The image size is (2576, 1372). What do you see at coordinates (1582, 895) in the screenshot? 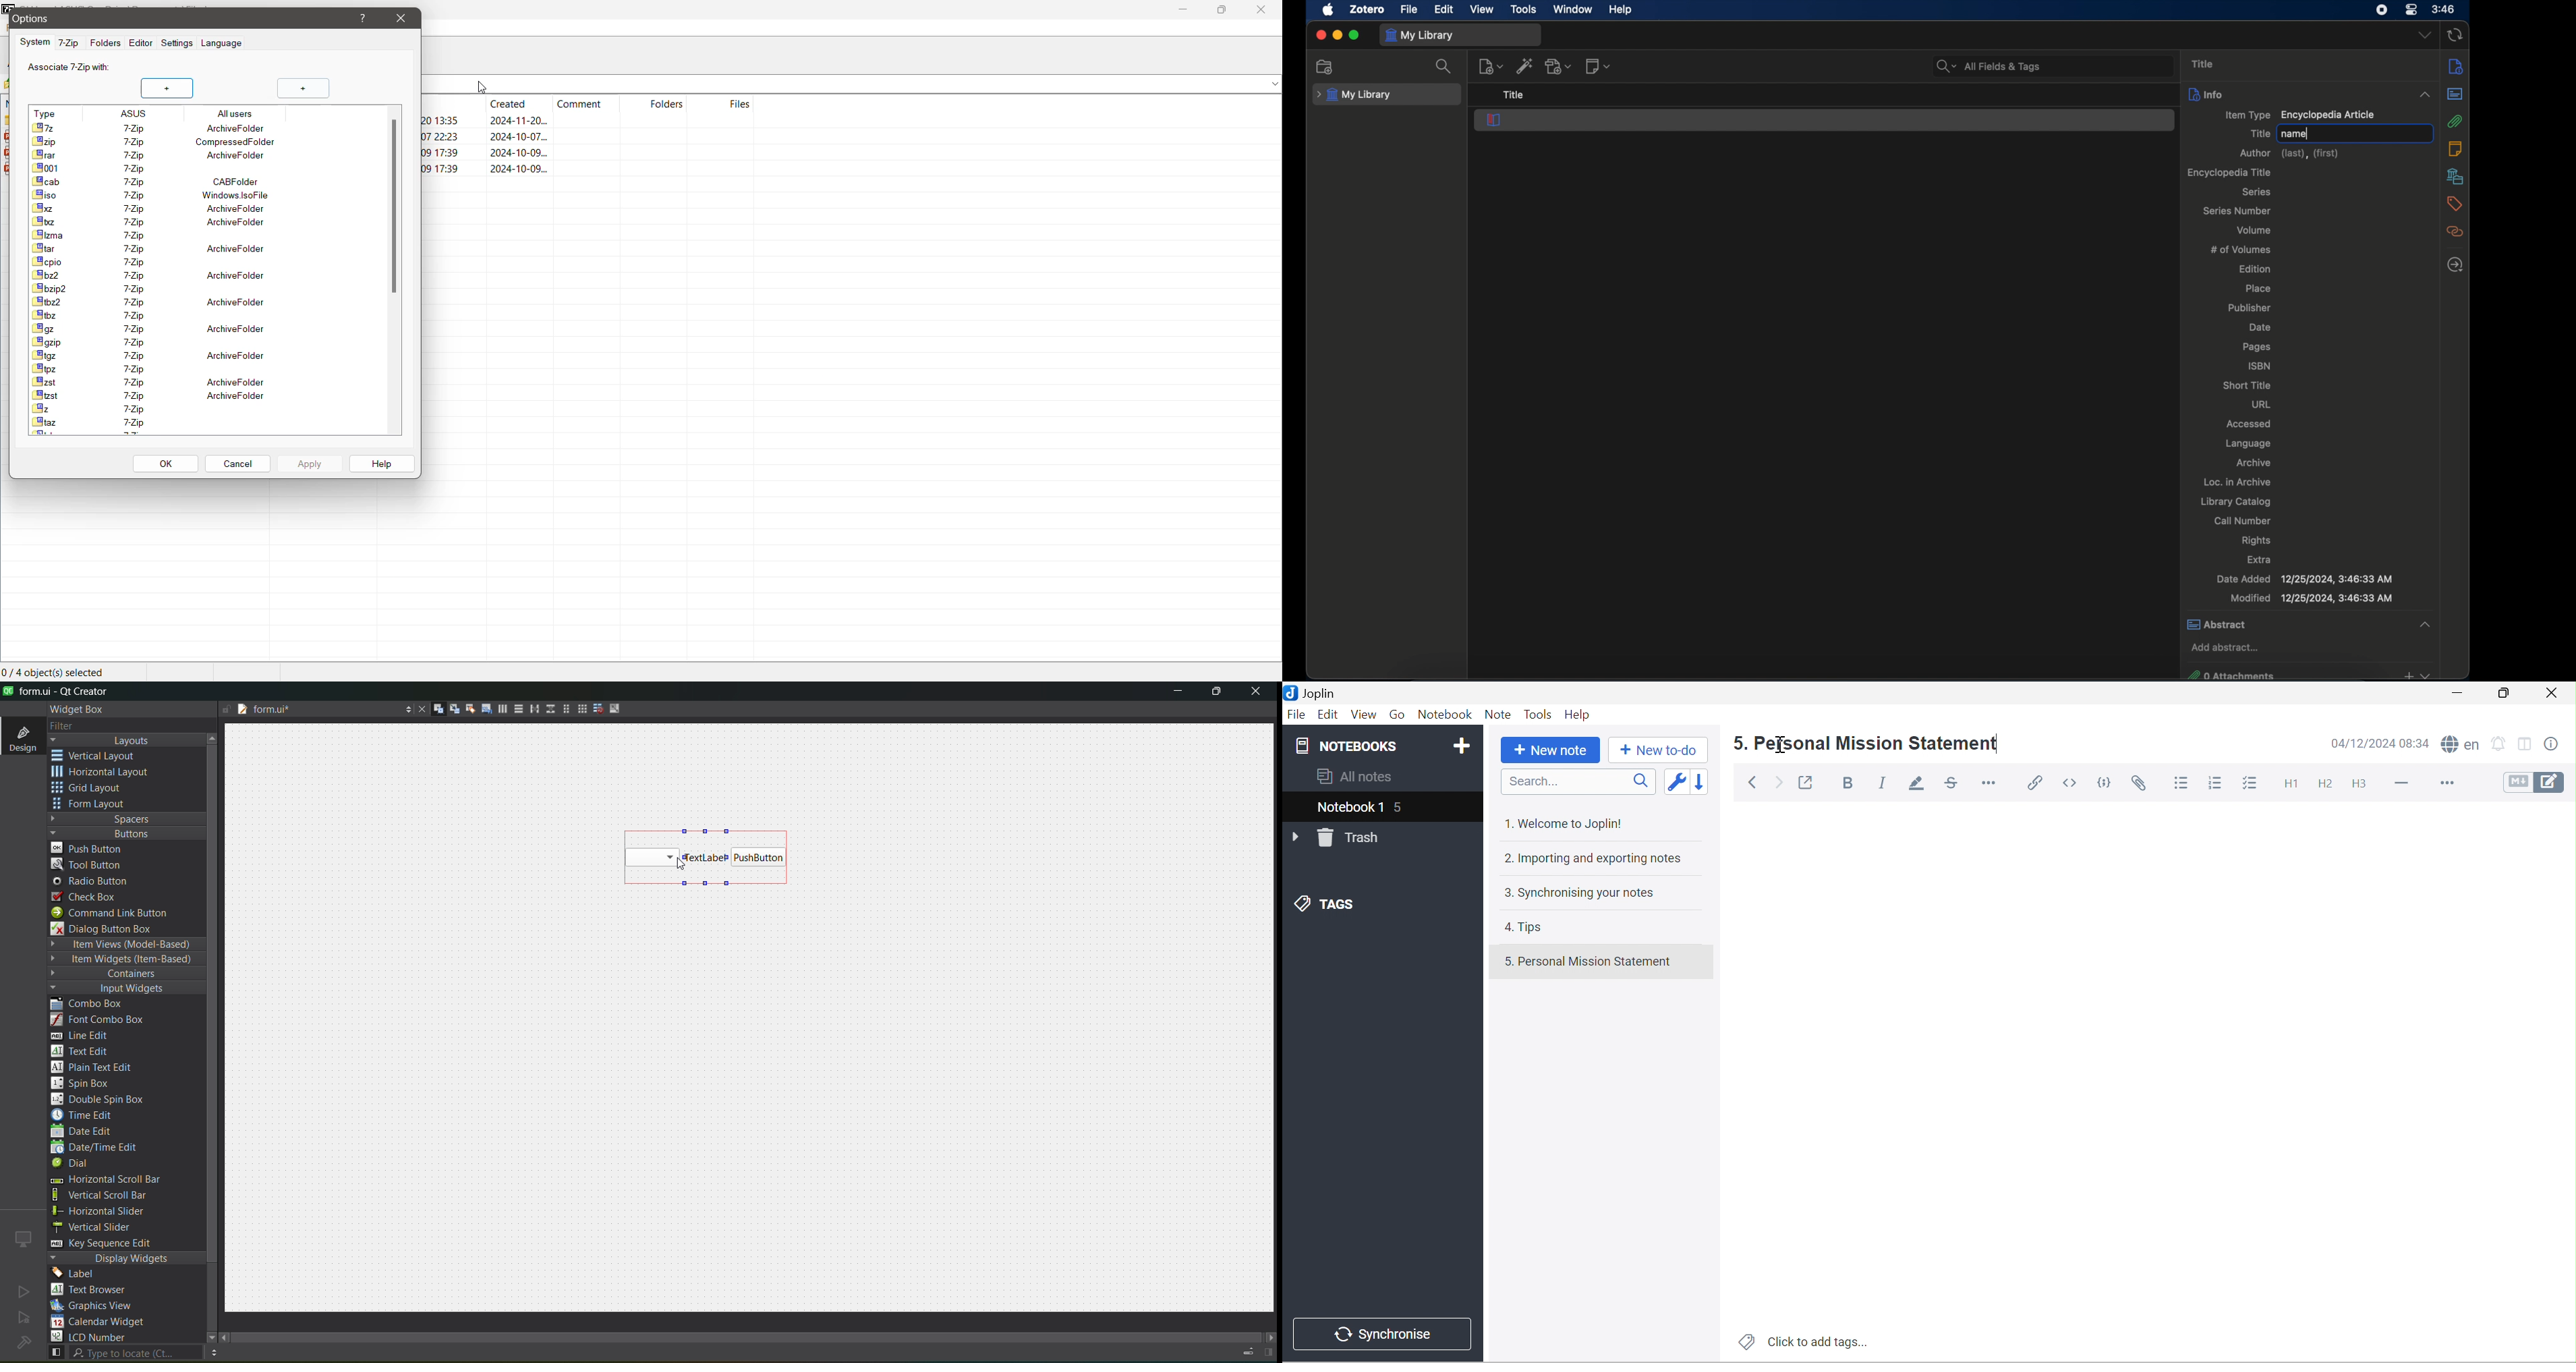
I see `3. Synchronising your notes` at bounding box center [1582, 895].